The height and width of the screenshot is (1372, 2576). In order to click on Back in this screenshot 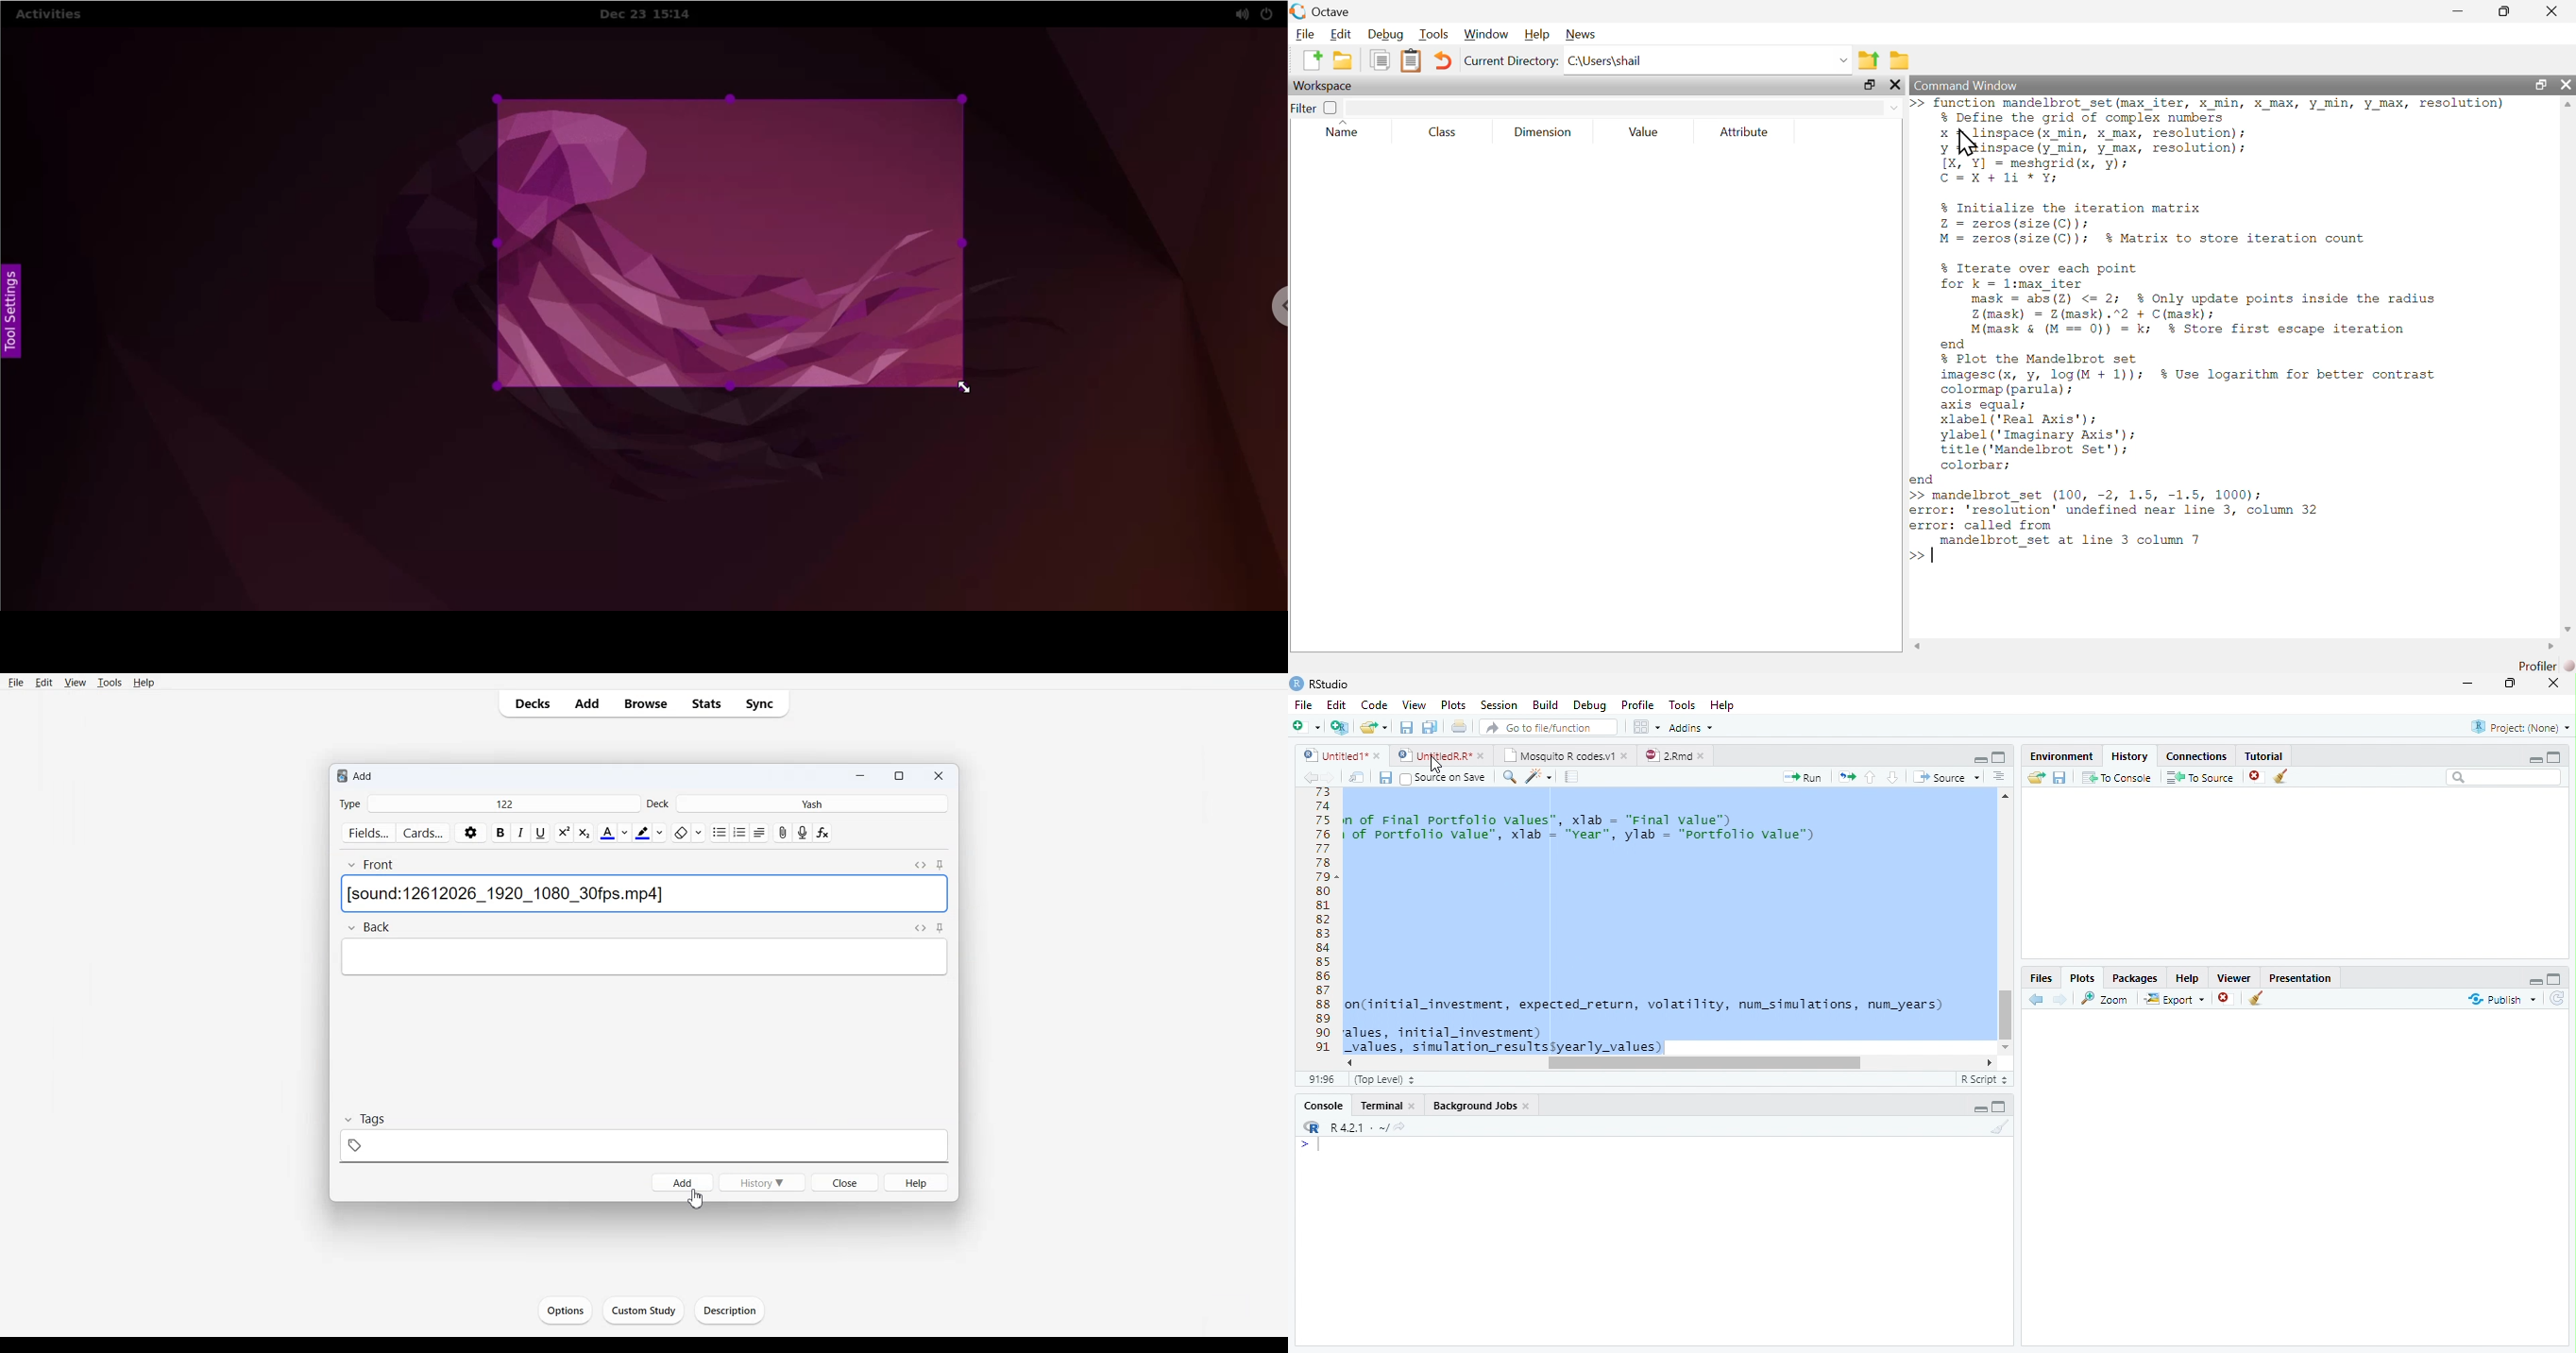, I will do `click(368, 926)`.